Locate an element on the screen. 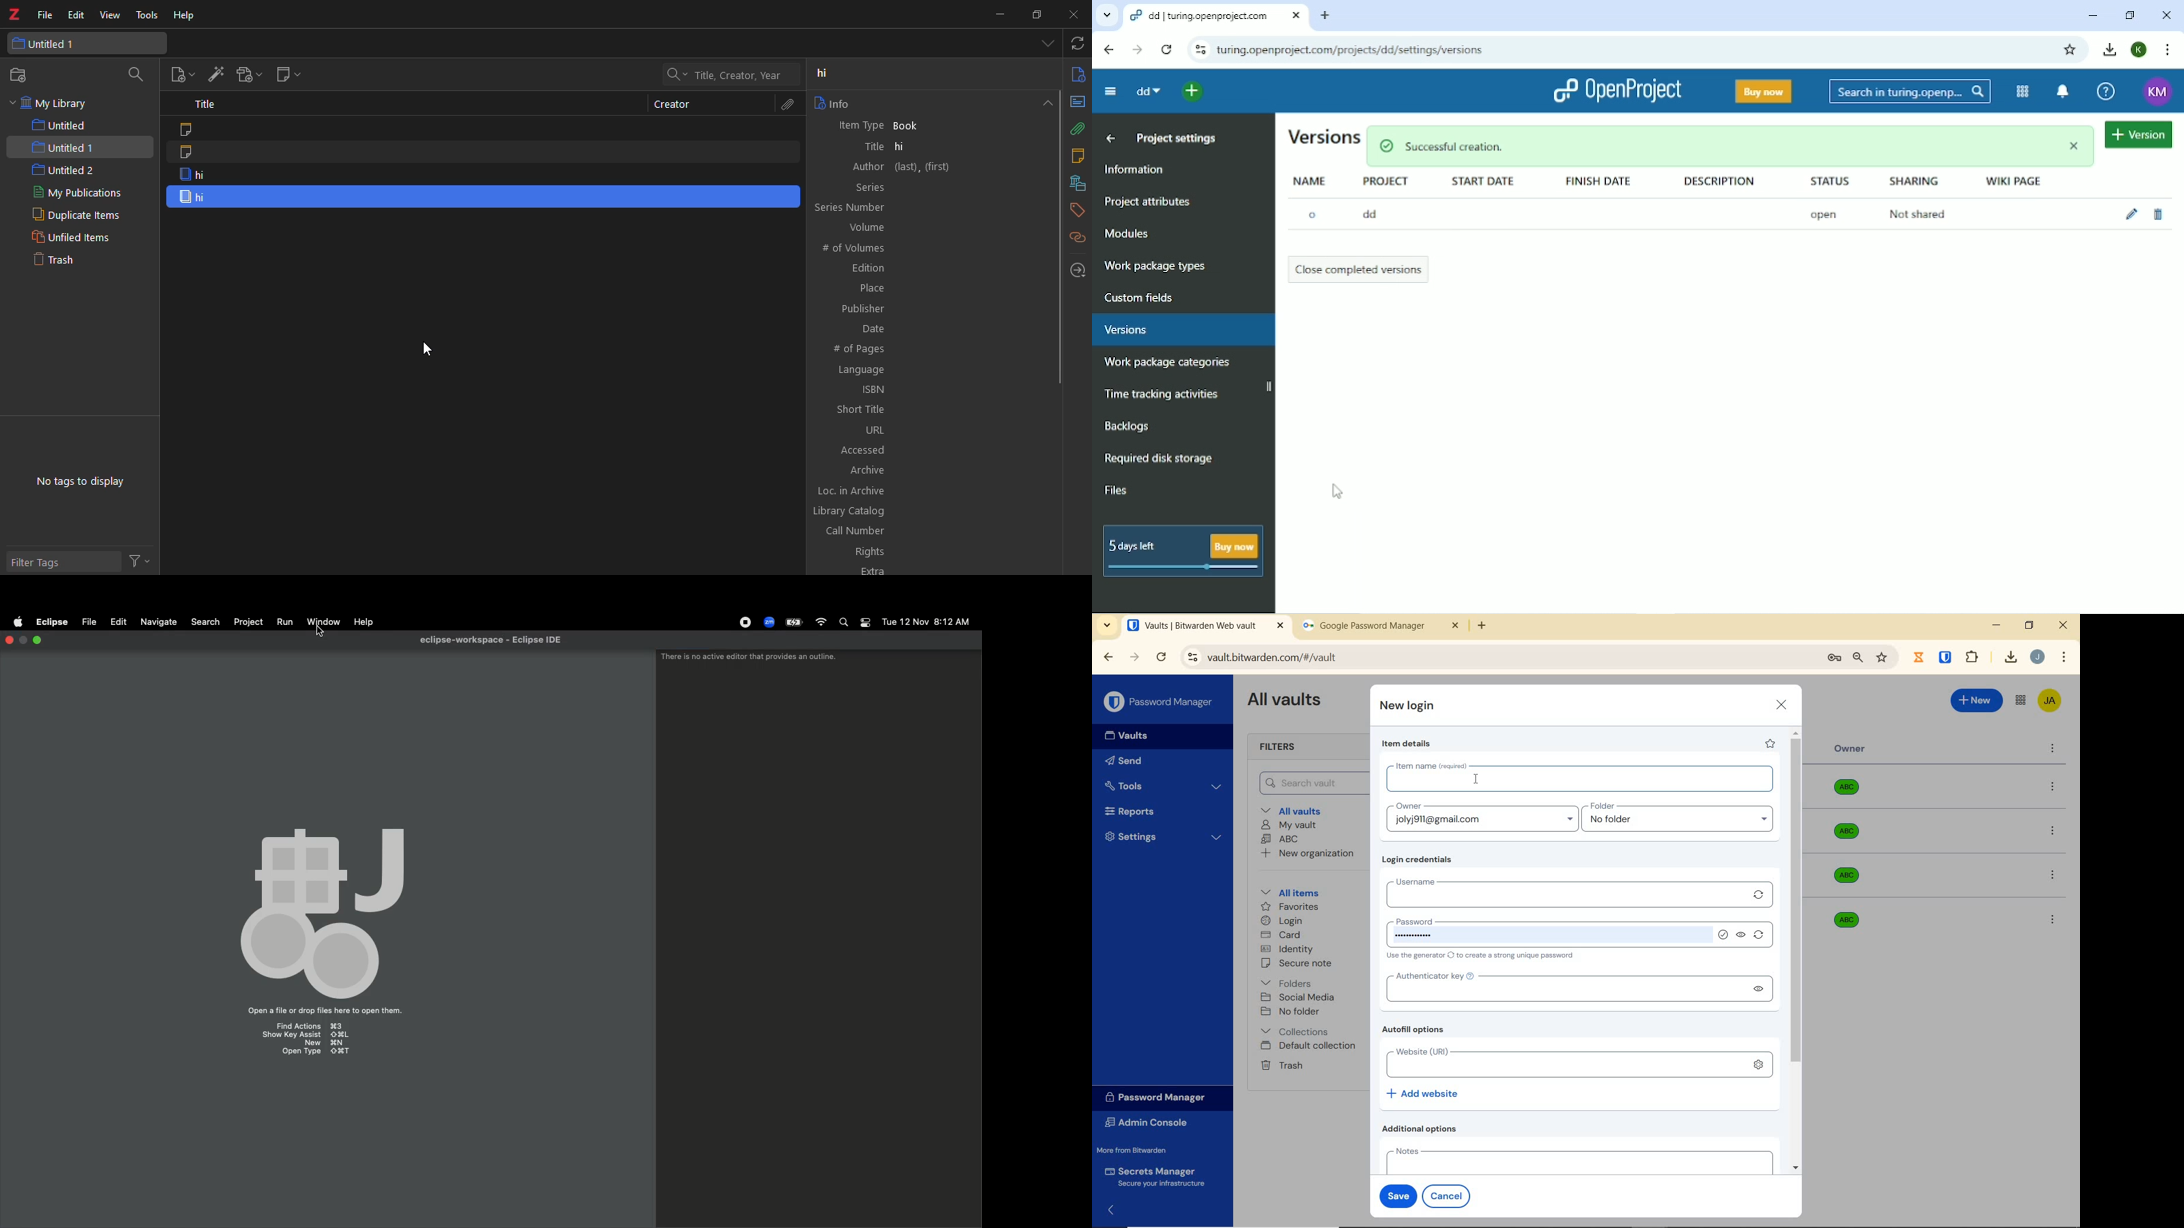  close is located at coordinates (1075, 13).